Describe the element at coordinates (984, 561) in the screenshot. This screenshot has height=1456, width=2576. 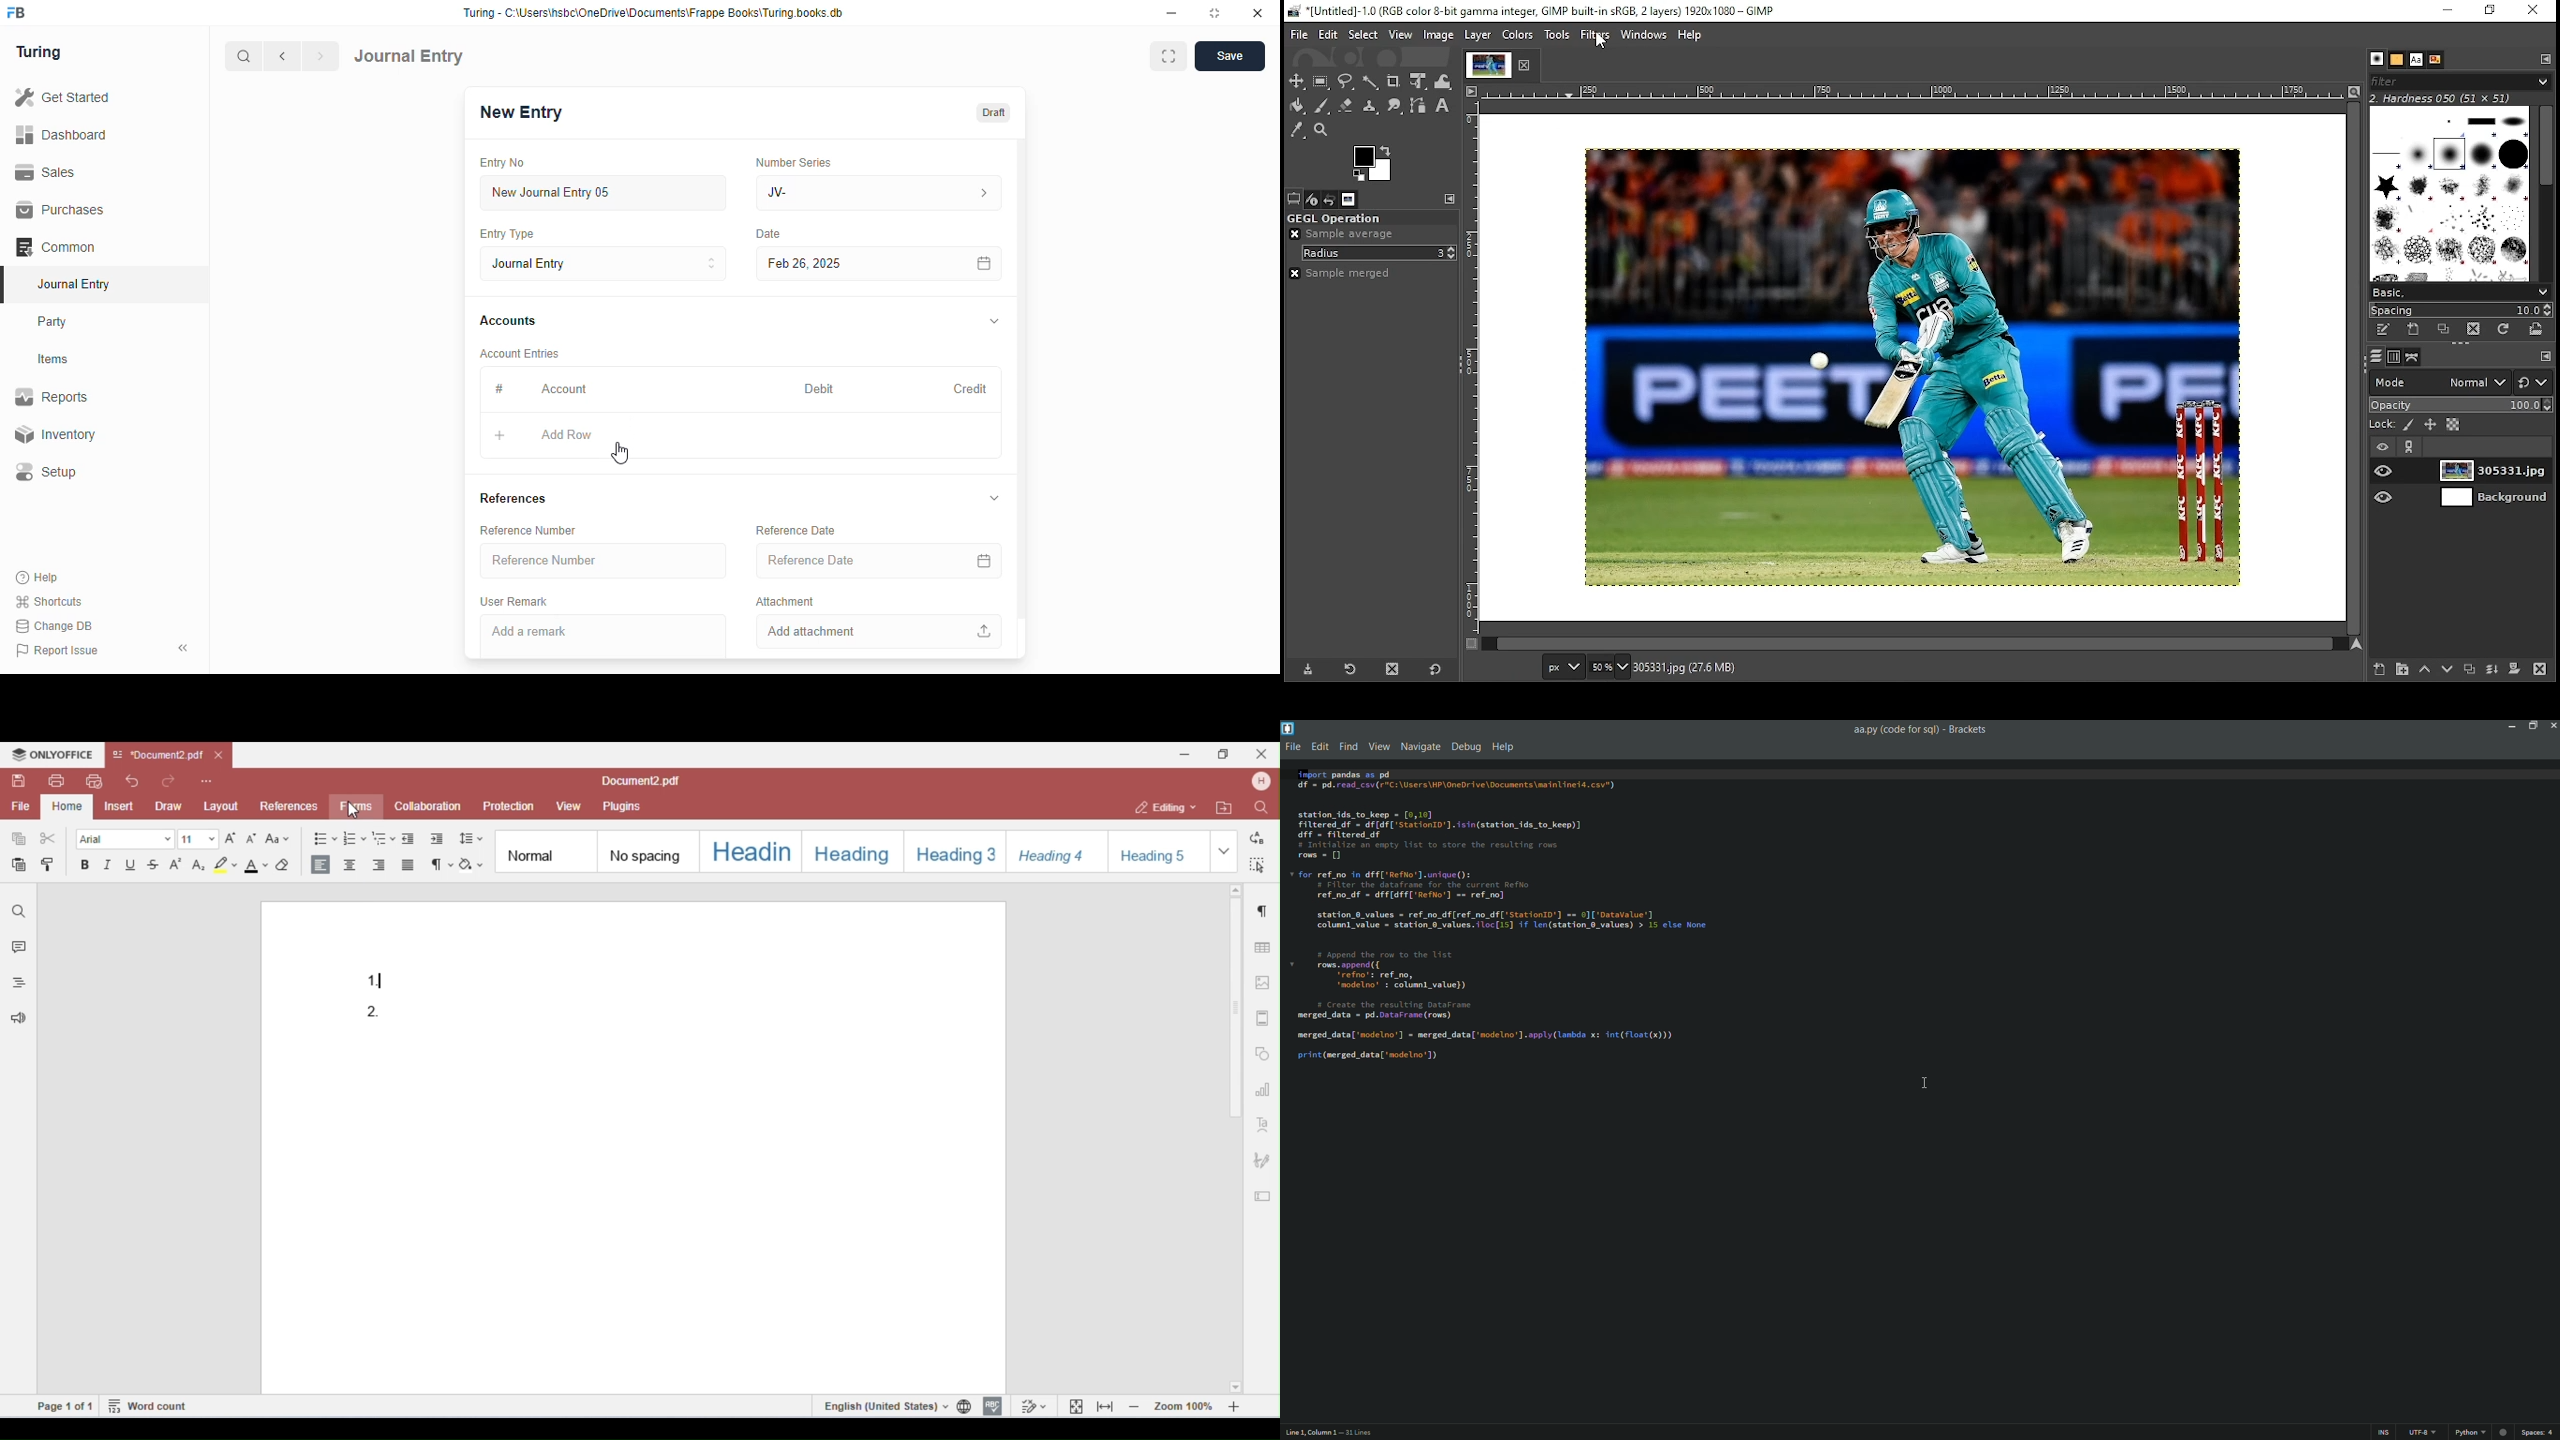
I see `calendar icon` at that location.